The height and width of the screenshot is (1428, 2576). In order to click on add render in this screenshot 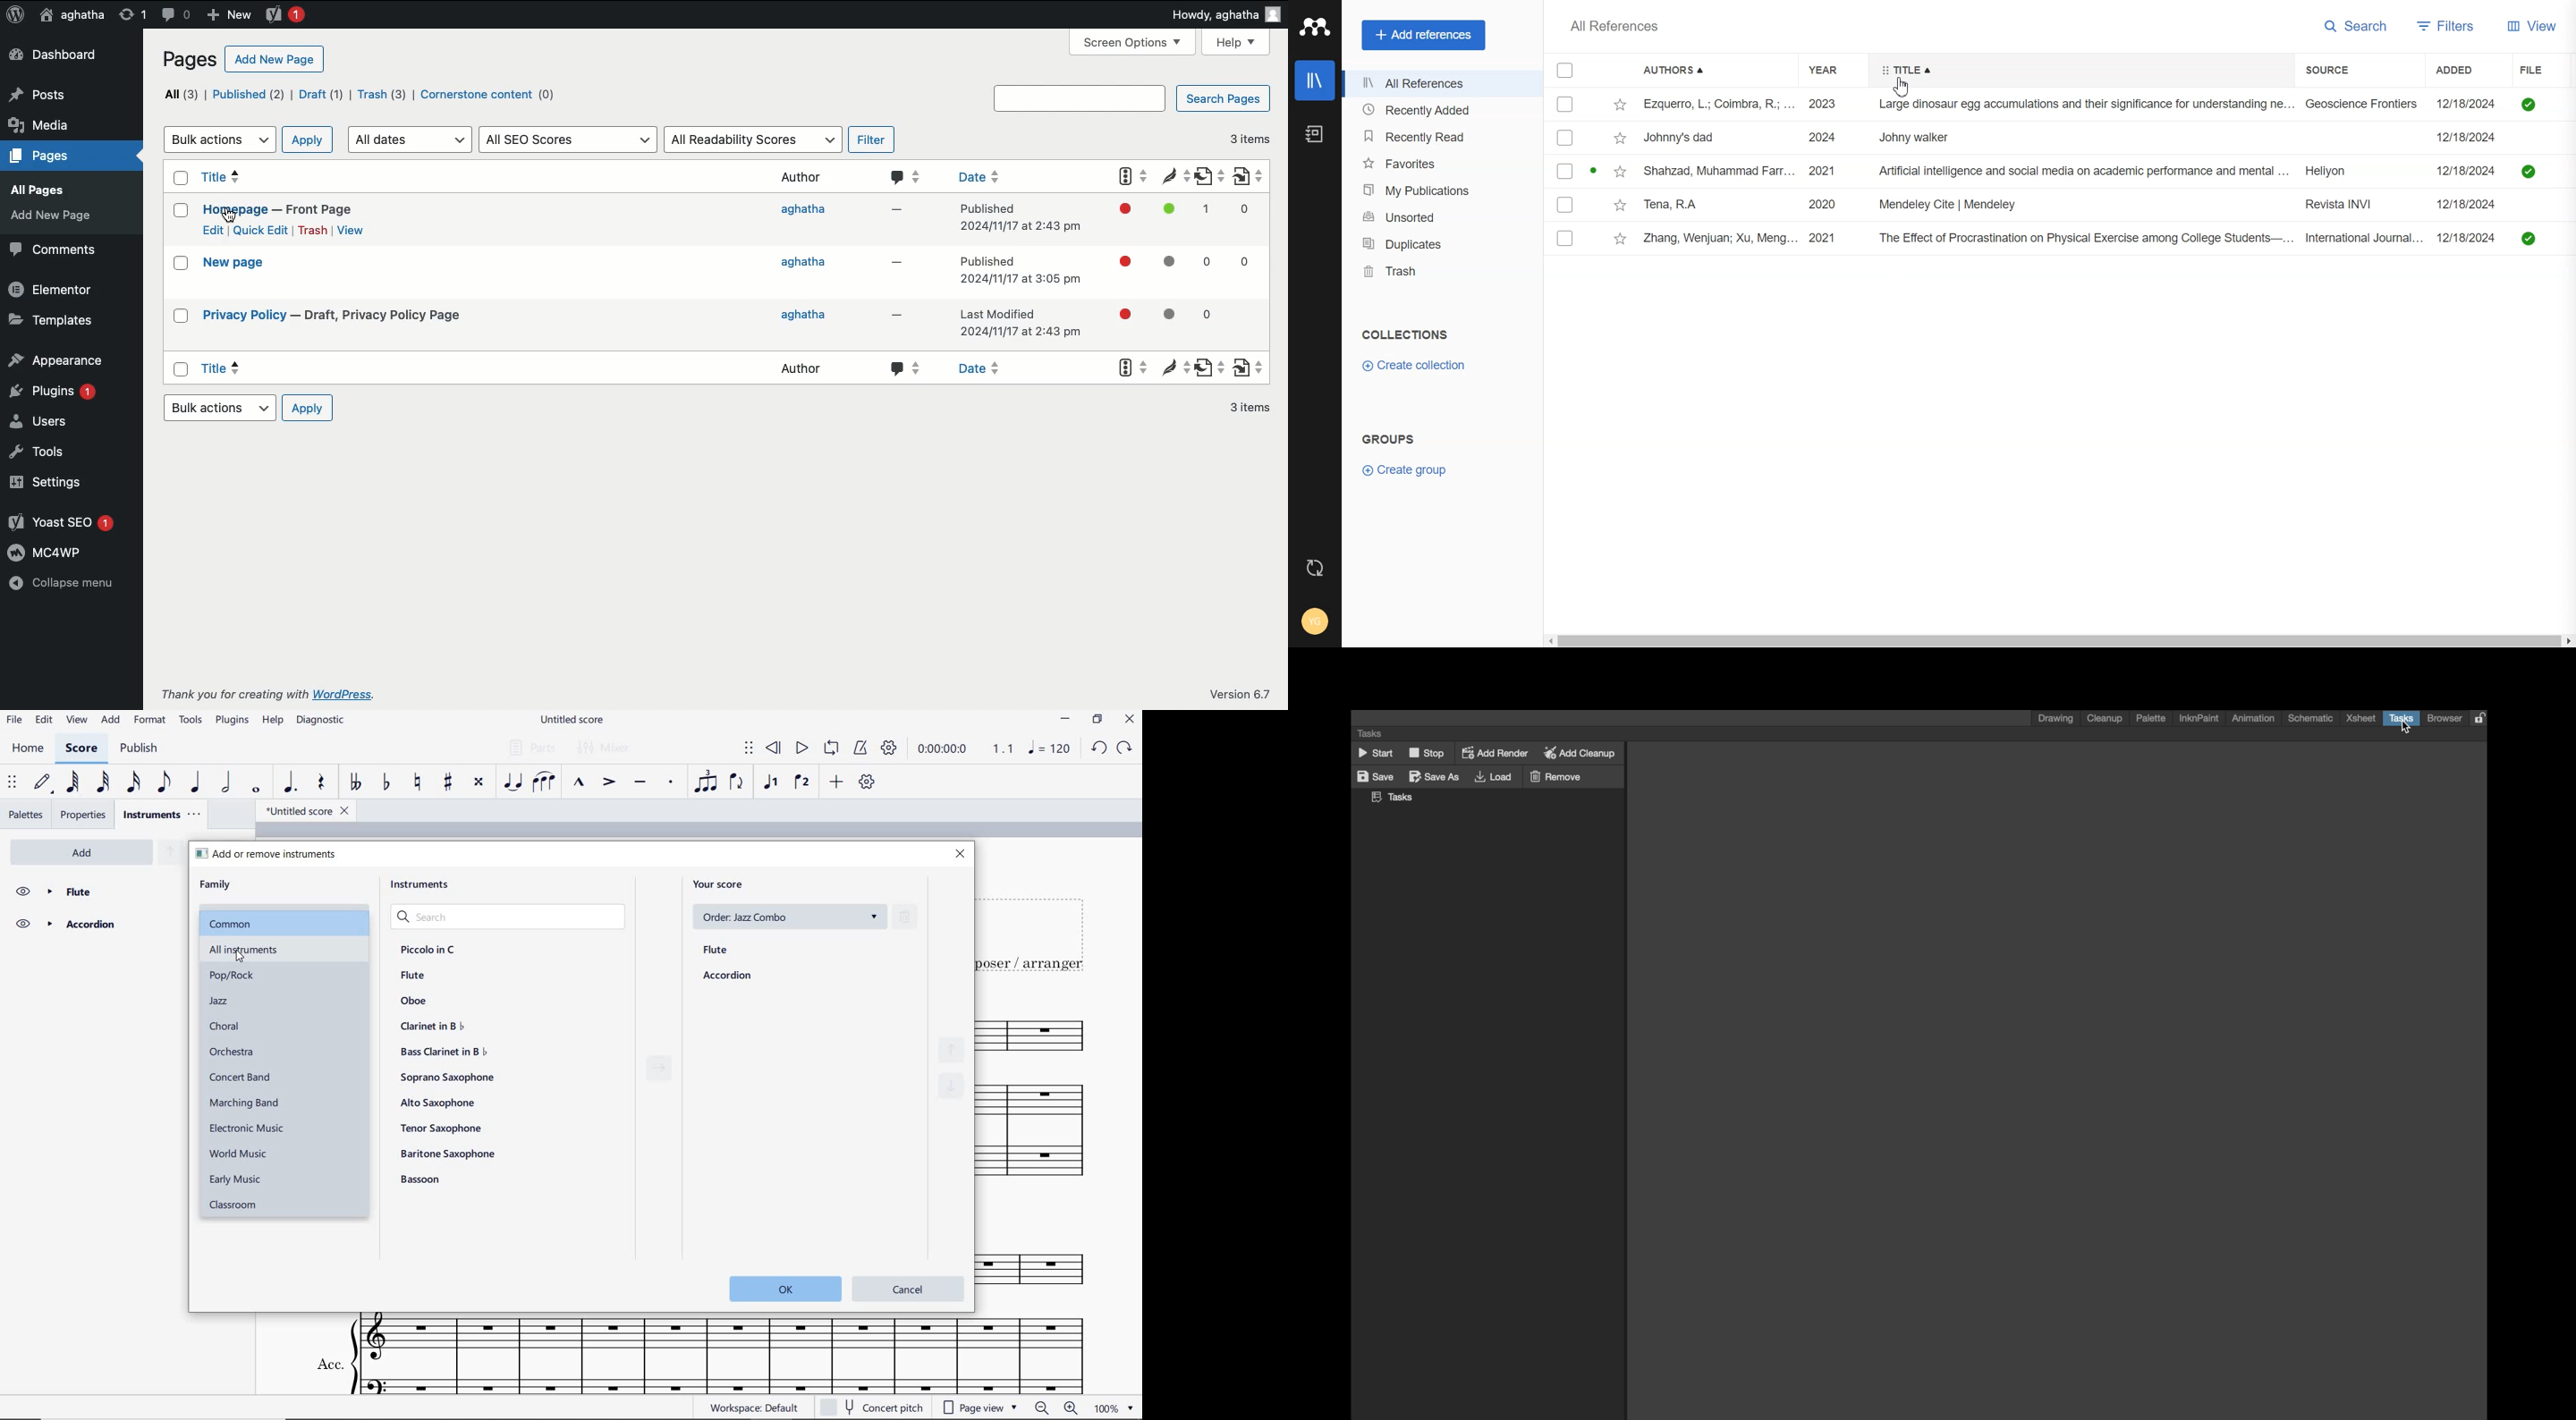, I will do `click(1496, 753)`.